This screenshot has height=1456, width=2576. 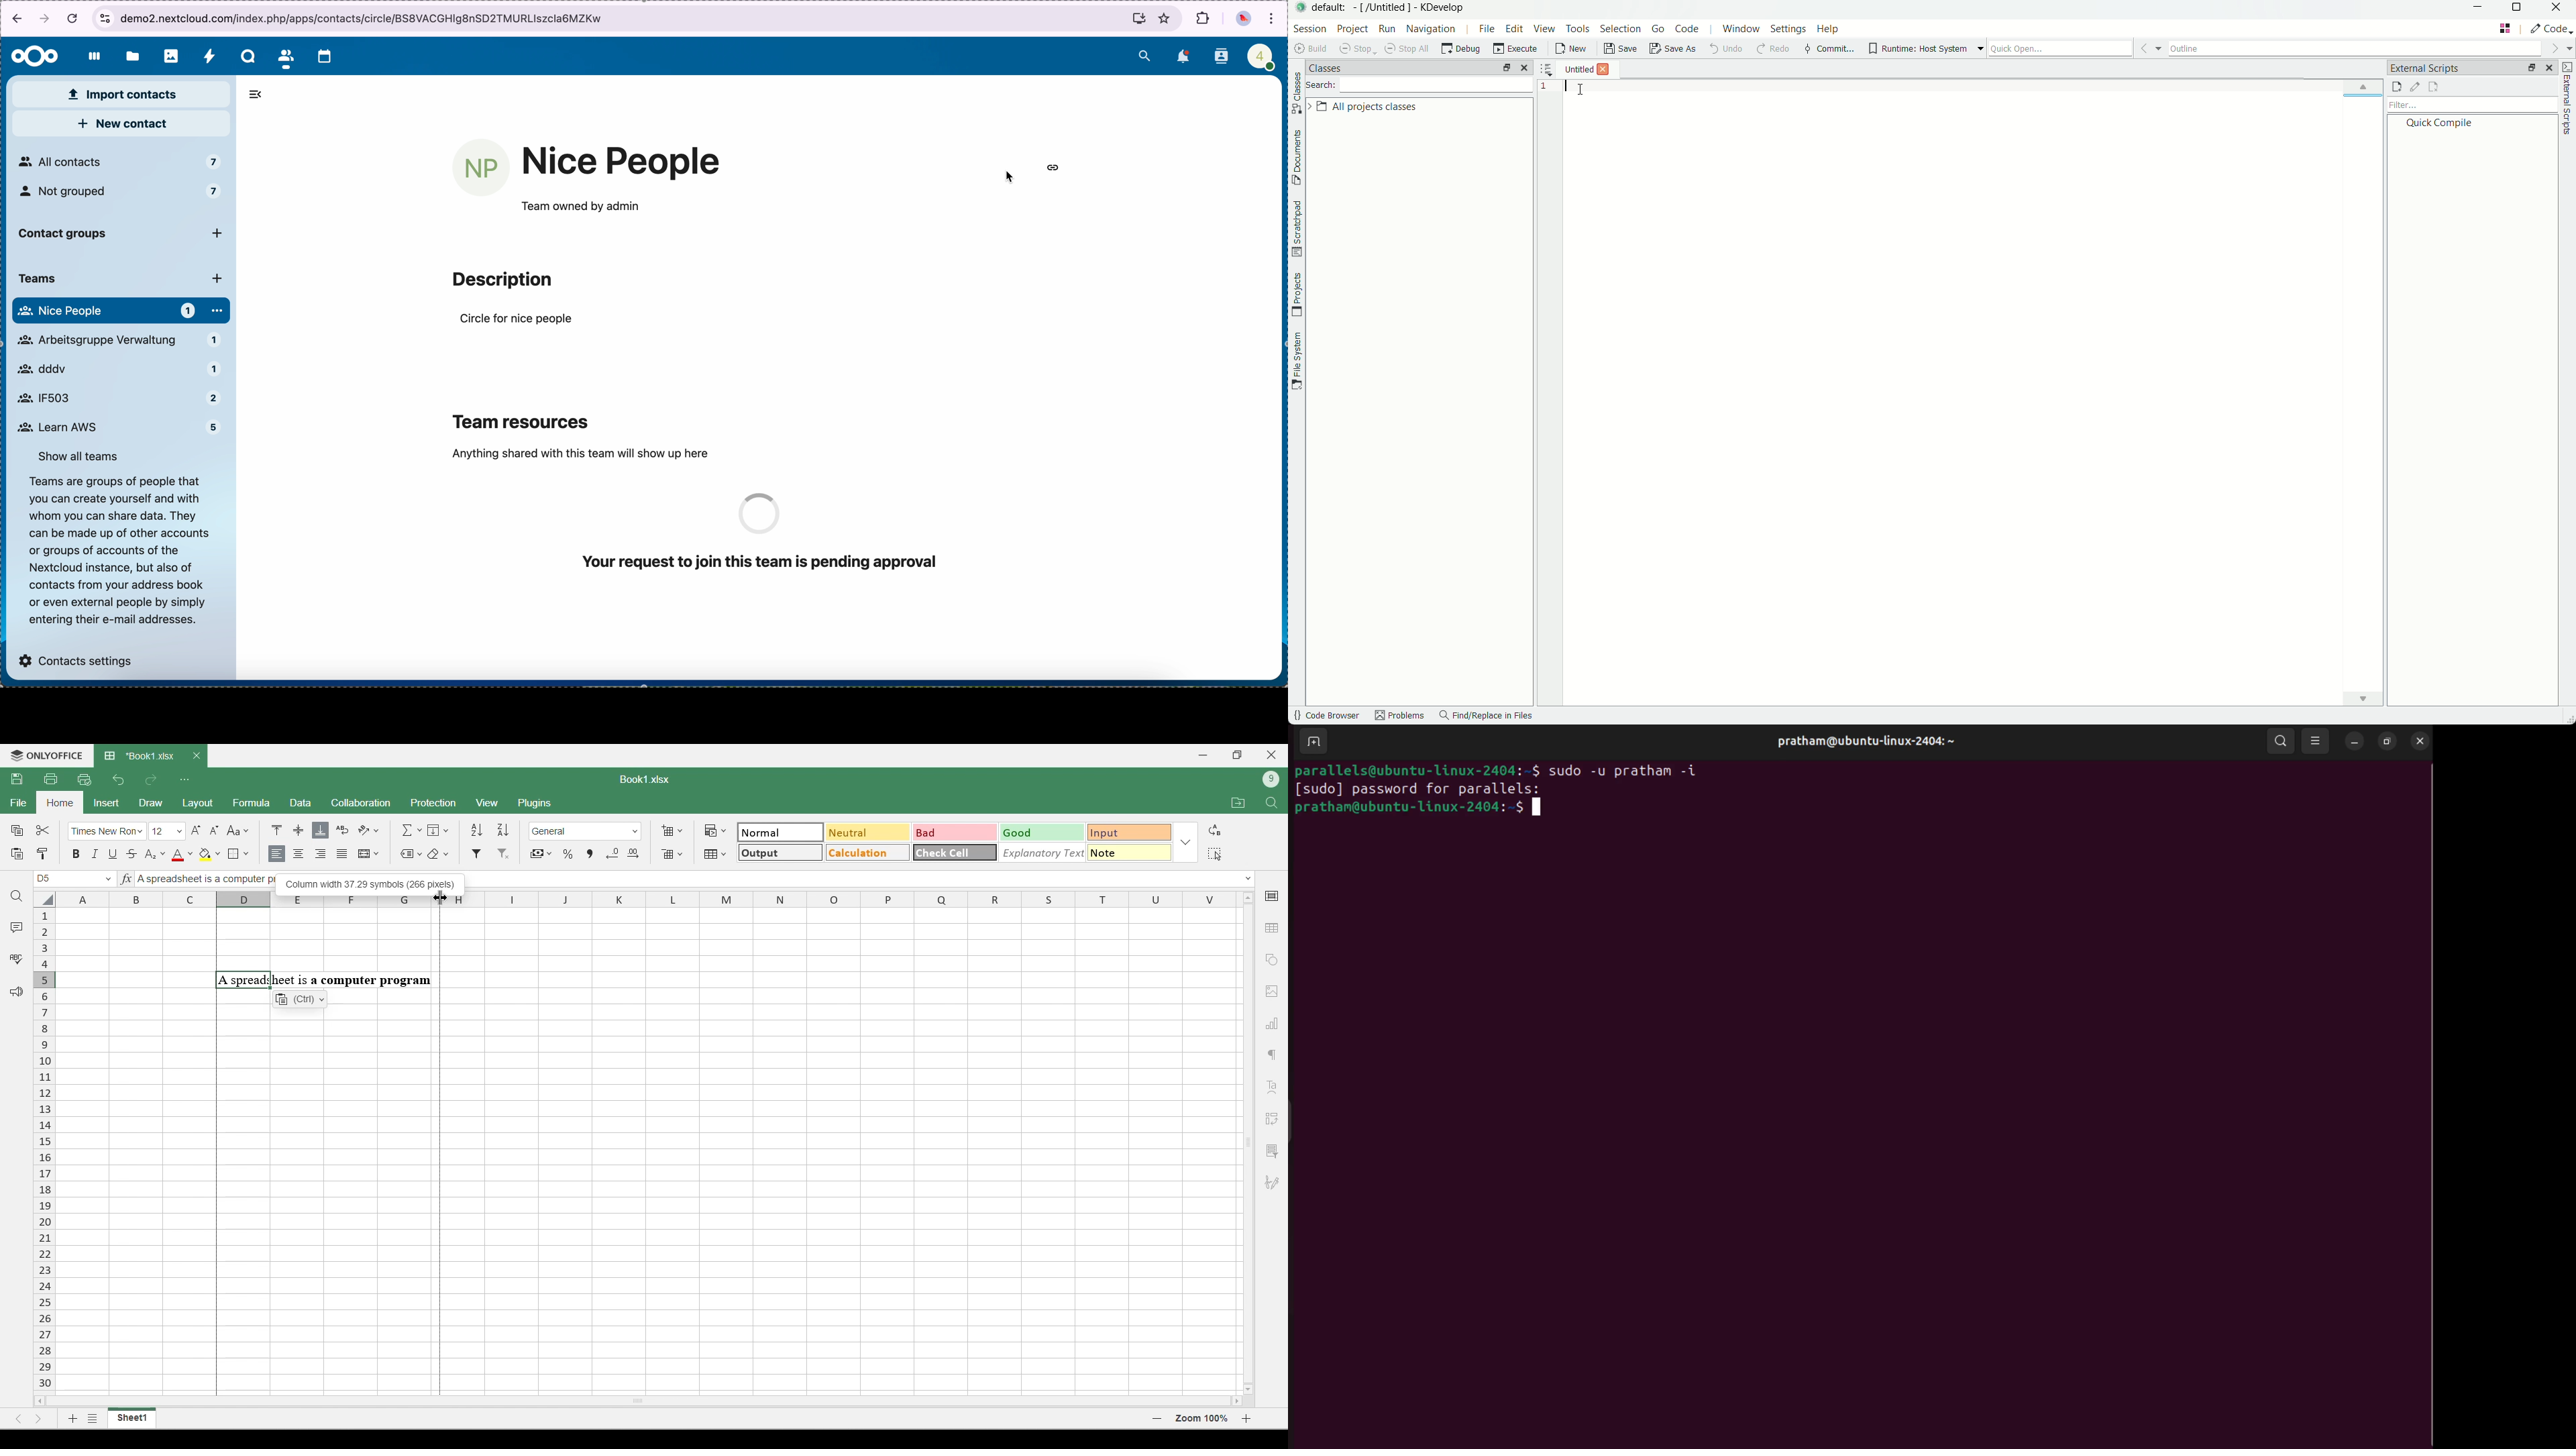 I want to click on Increase decimal, so click(x=633, y=853).